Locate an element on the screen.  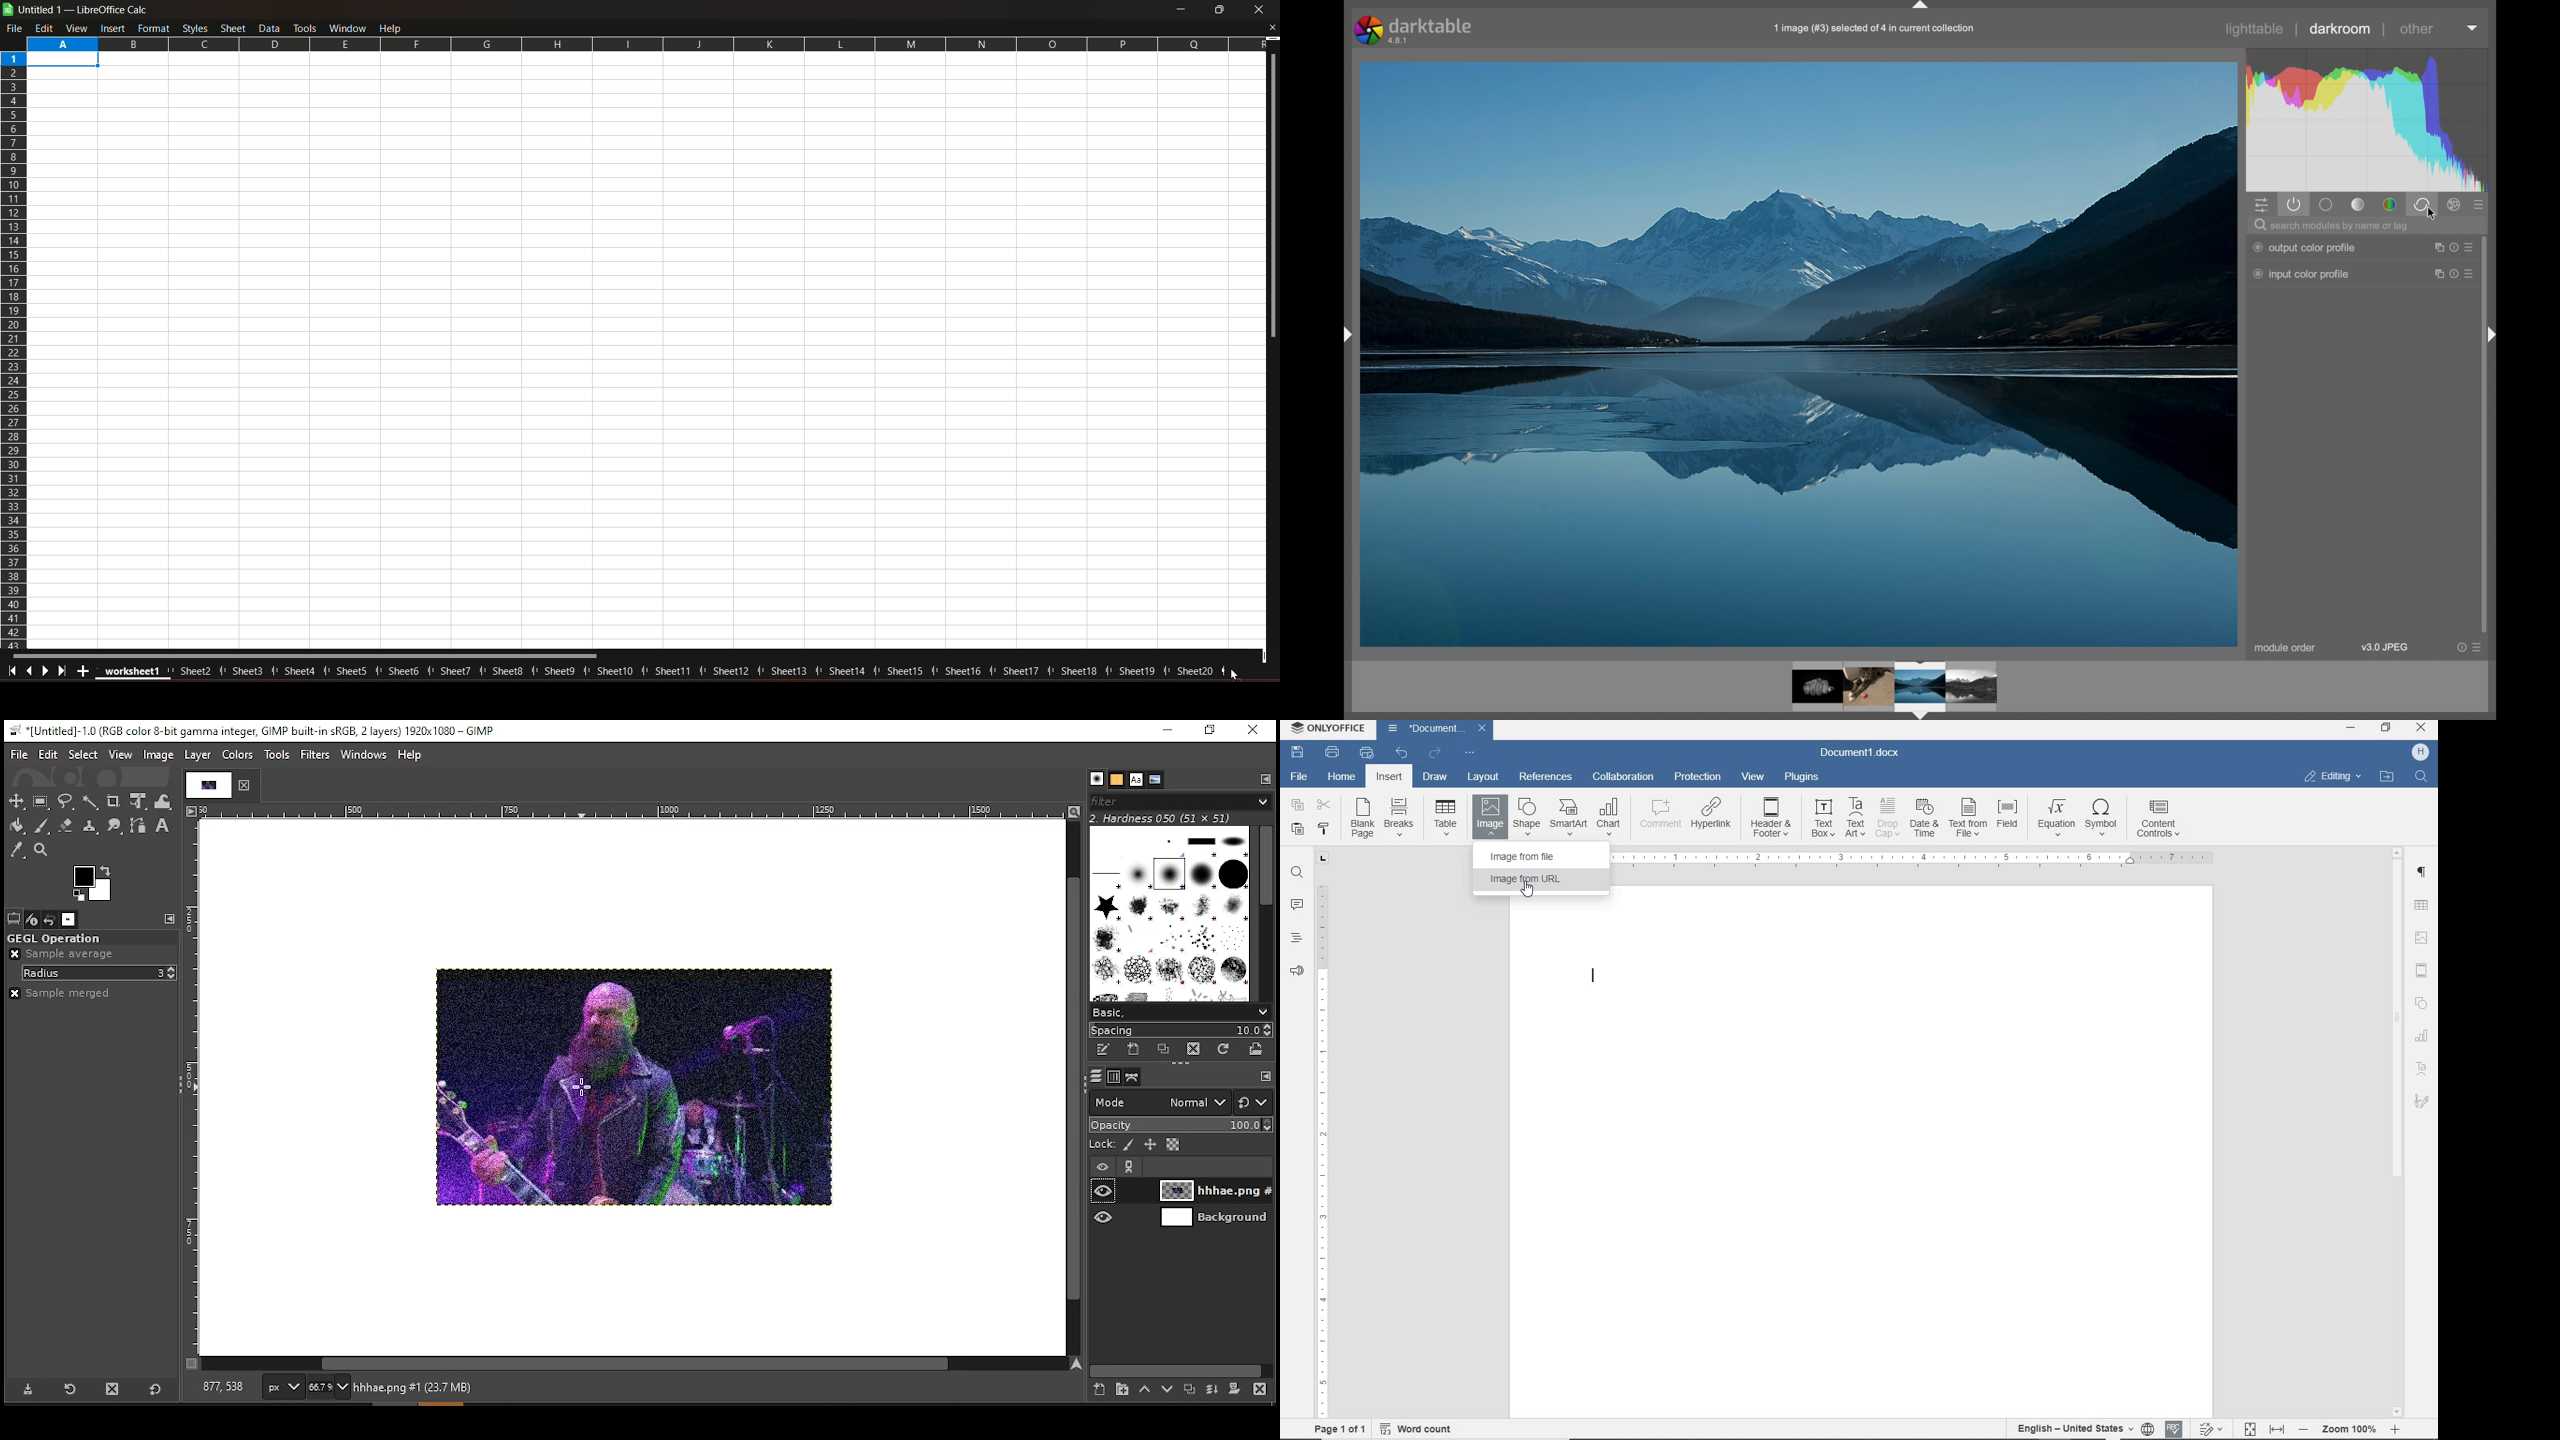
File is located at coordinates (1299, 776).